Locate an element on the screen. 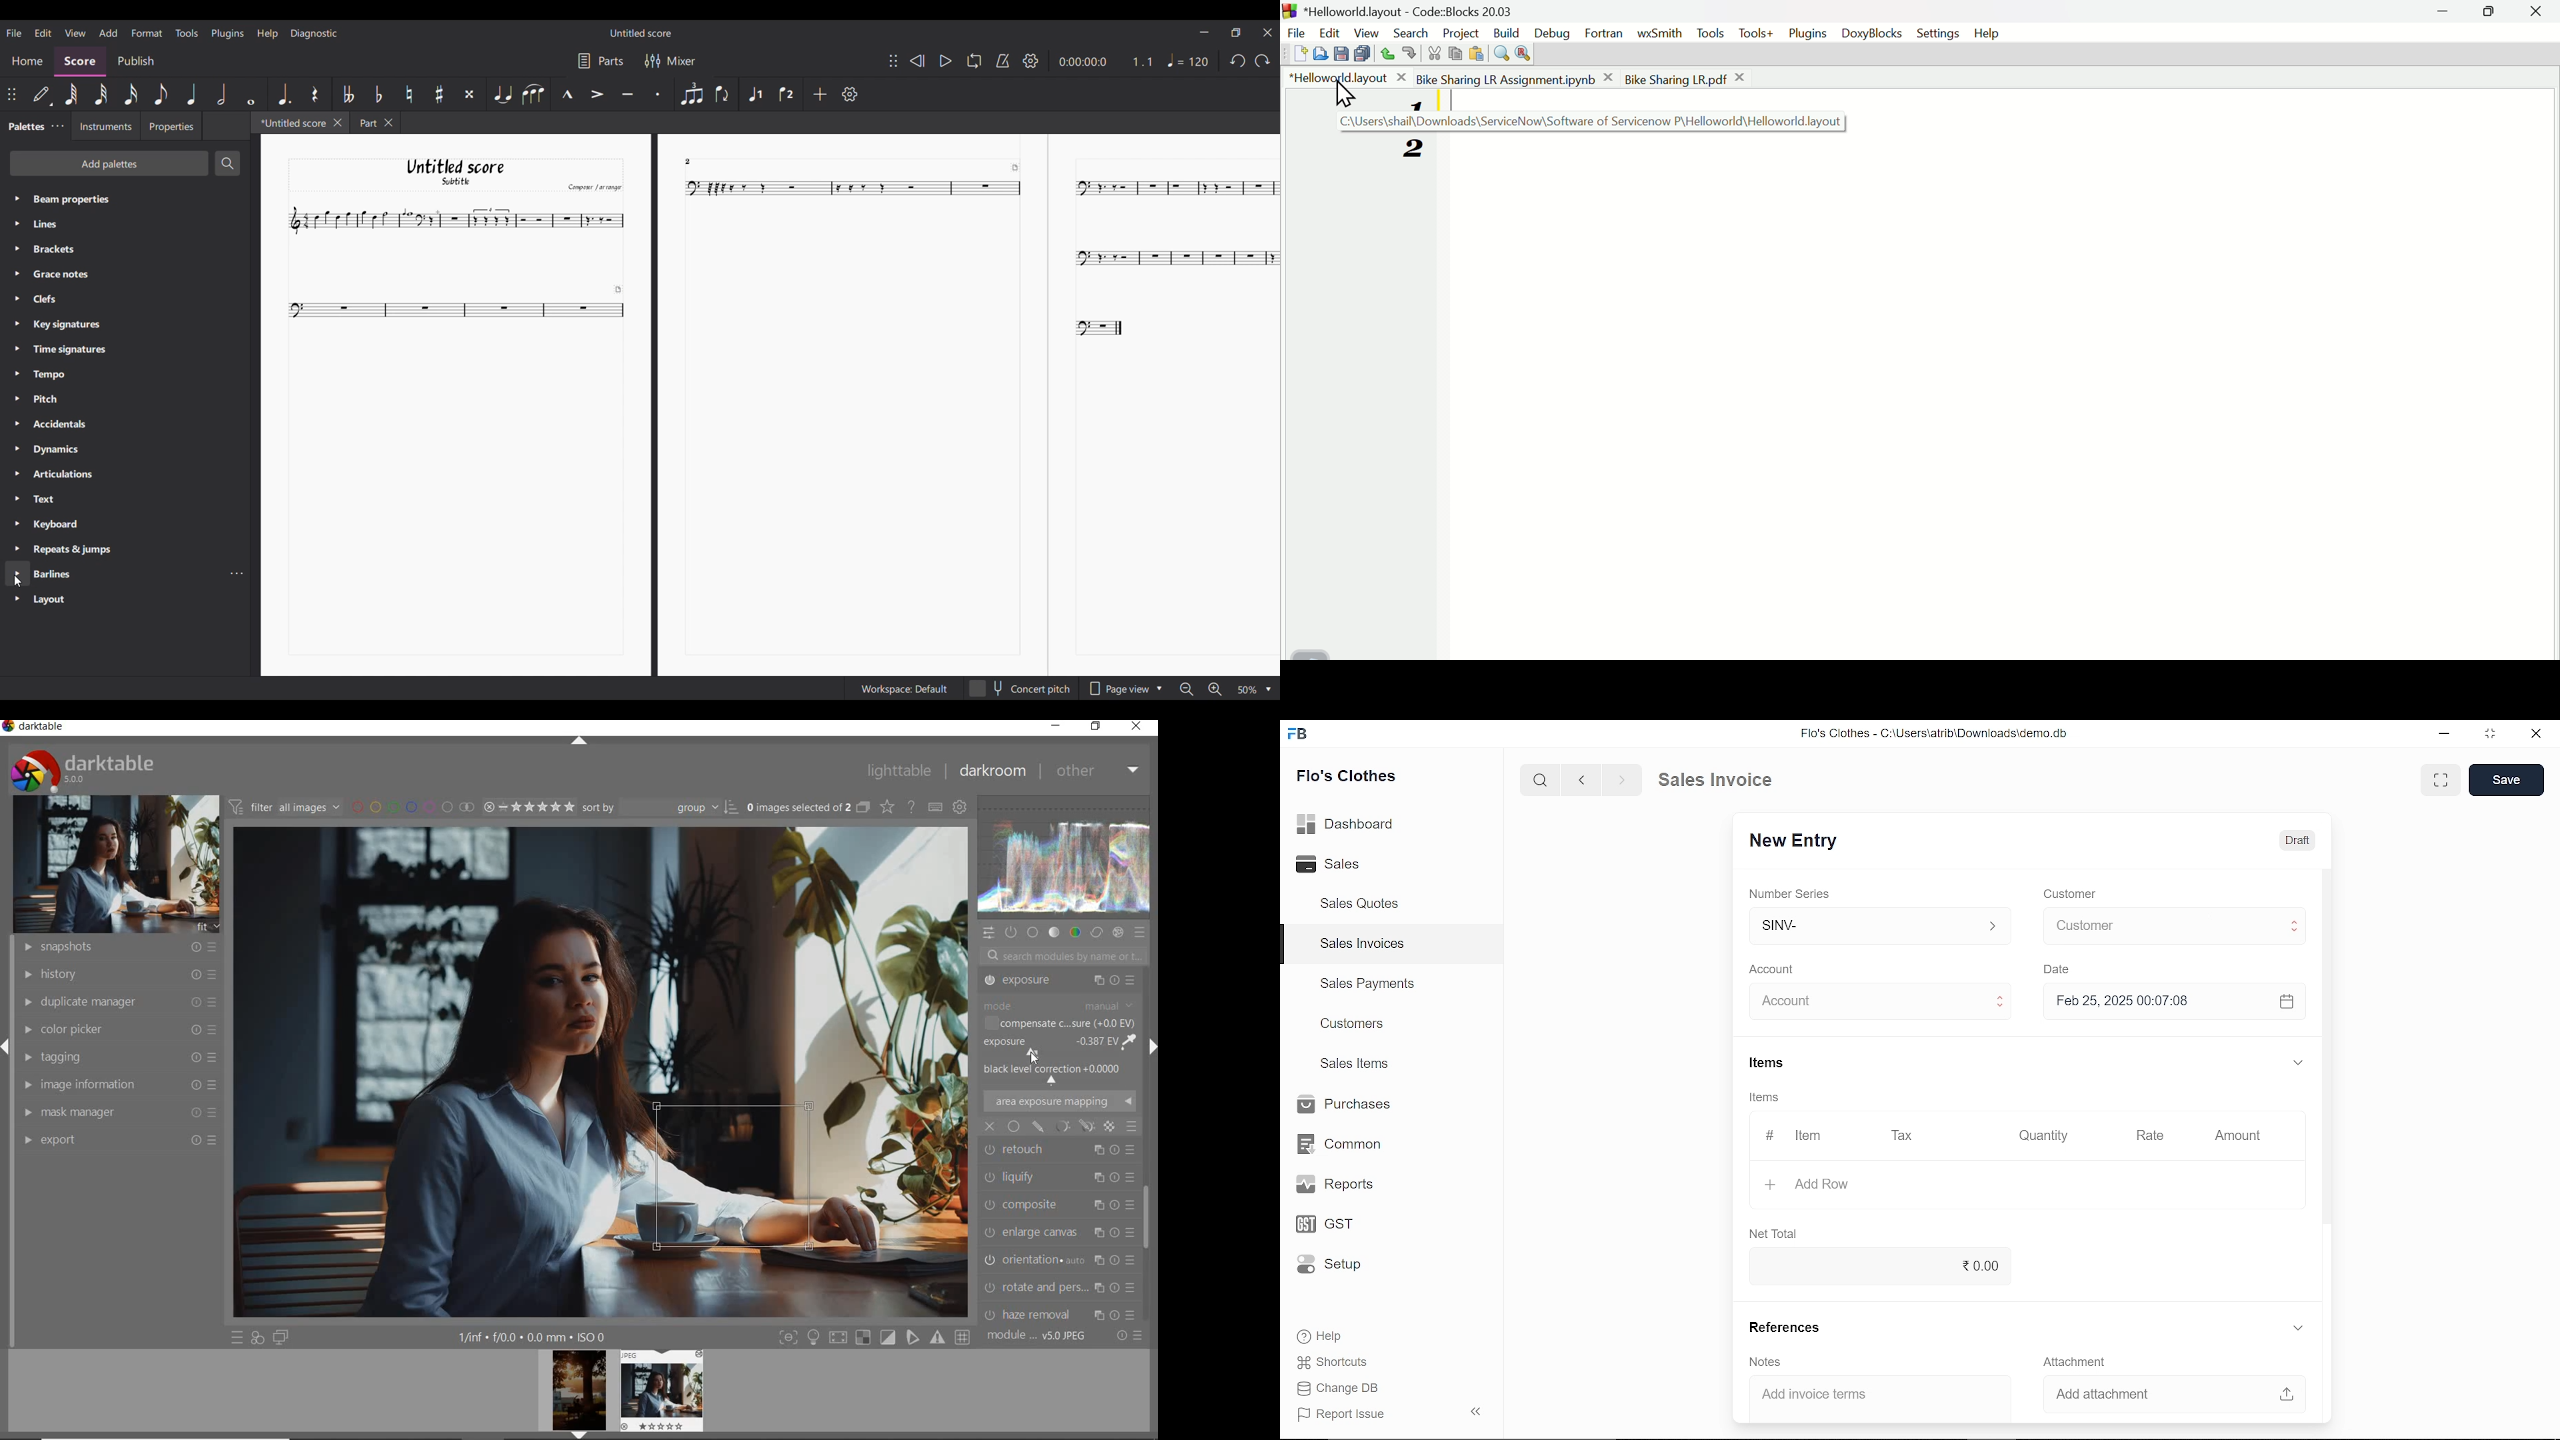 This screenshot has width=2576, height=1456. EXPORT is located at coordinates (121, 1140).